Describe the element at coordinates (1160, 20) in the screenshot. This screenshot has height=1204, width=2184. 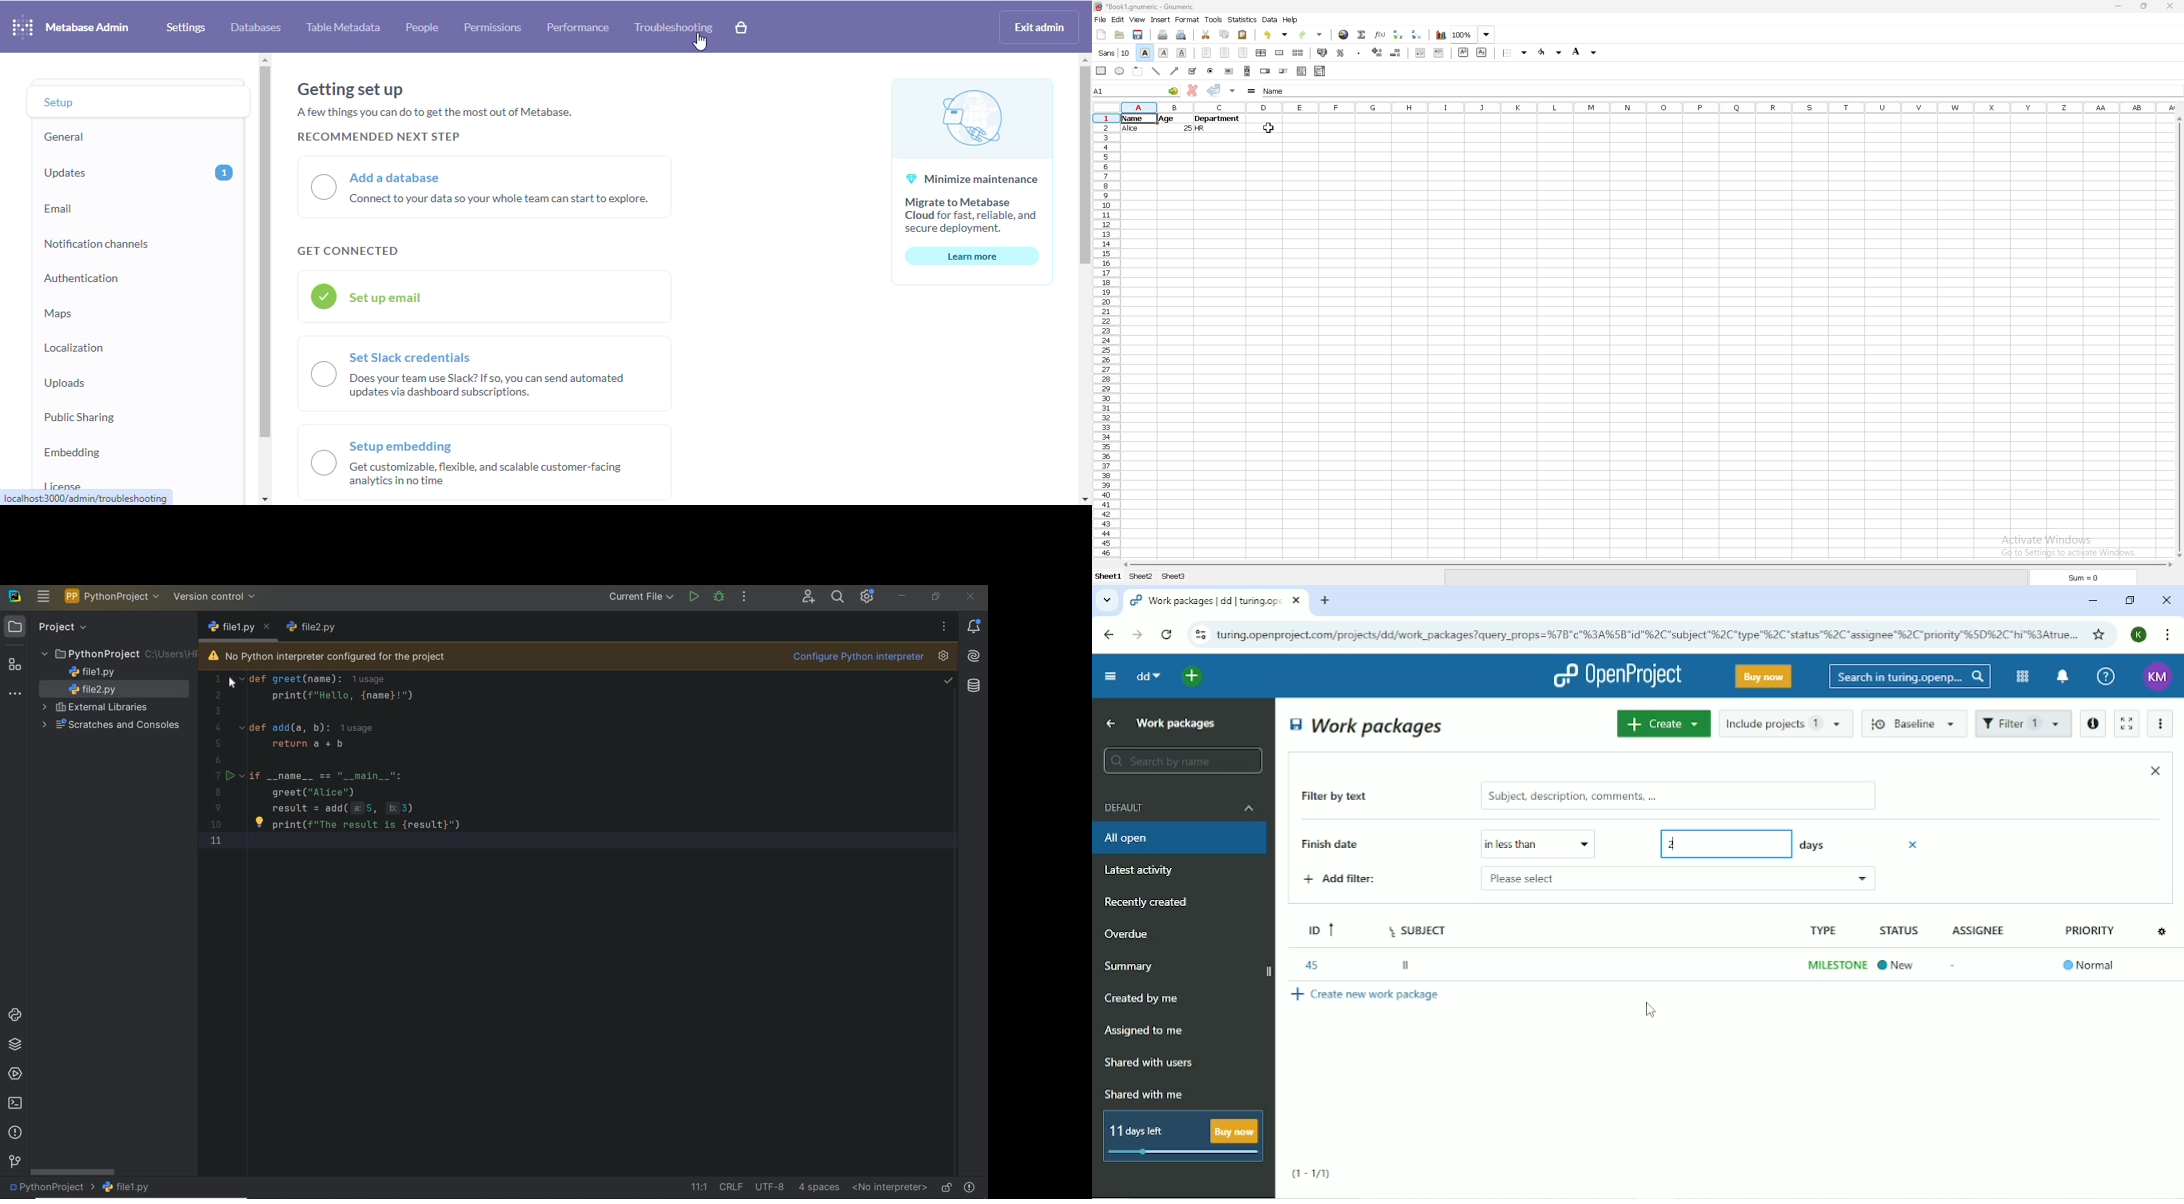
I see `insert` at that location.